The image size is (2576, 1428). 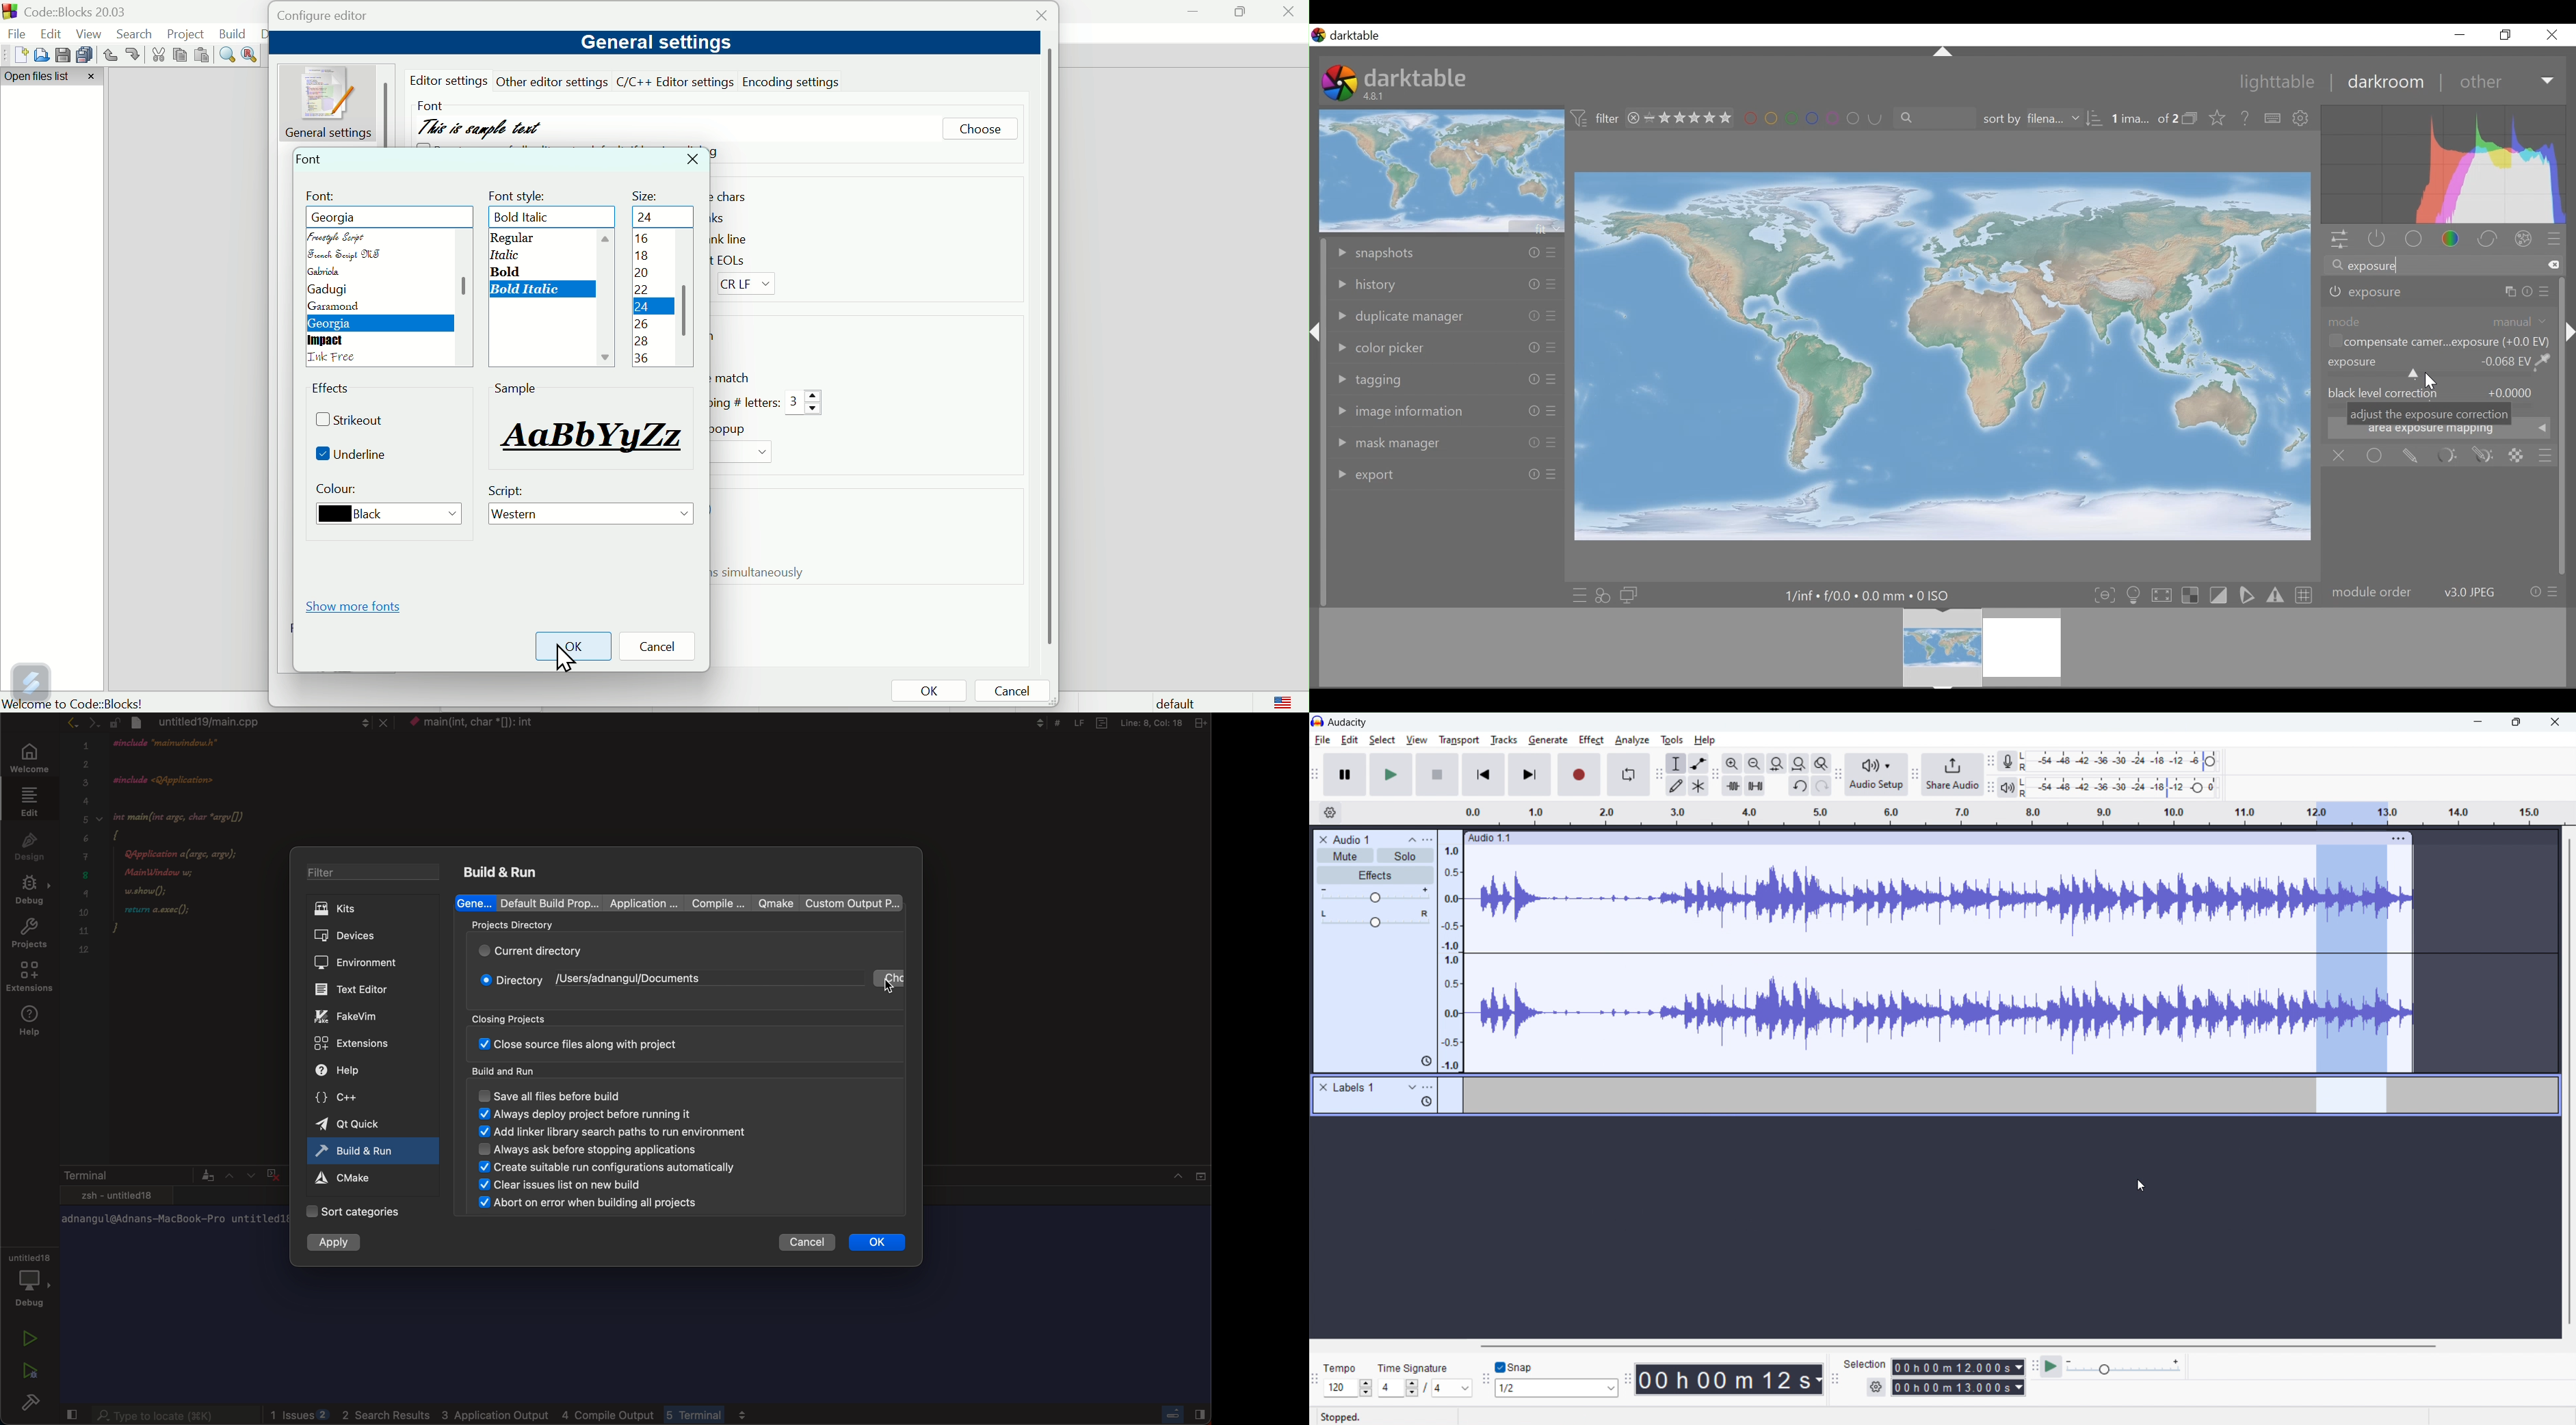 What do you see at coordinates (1318, 480) in the screenshot?
I see `vertical scroll bar` at bounding box center [1318, 480].